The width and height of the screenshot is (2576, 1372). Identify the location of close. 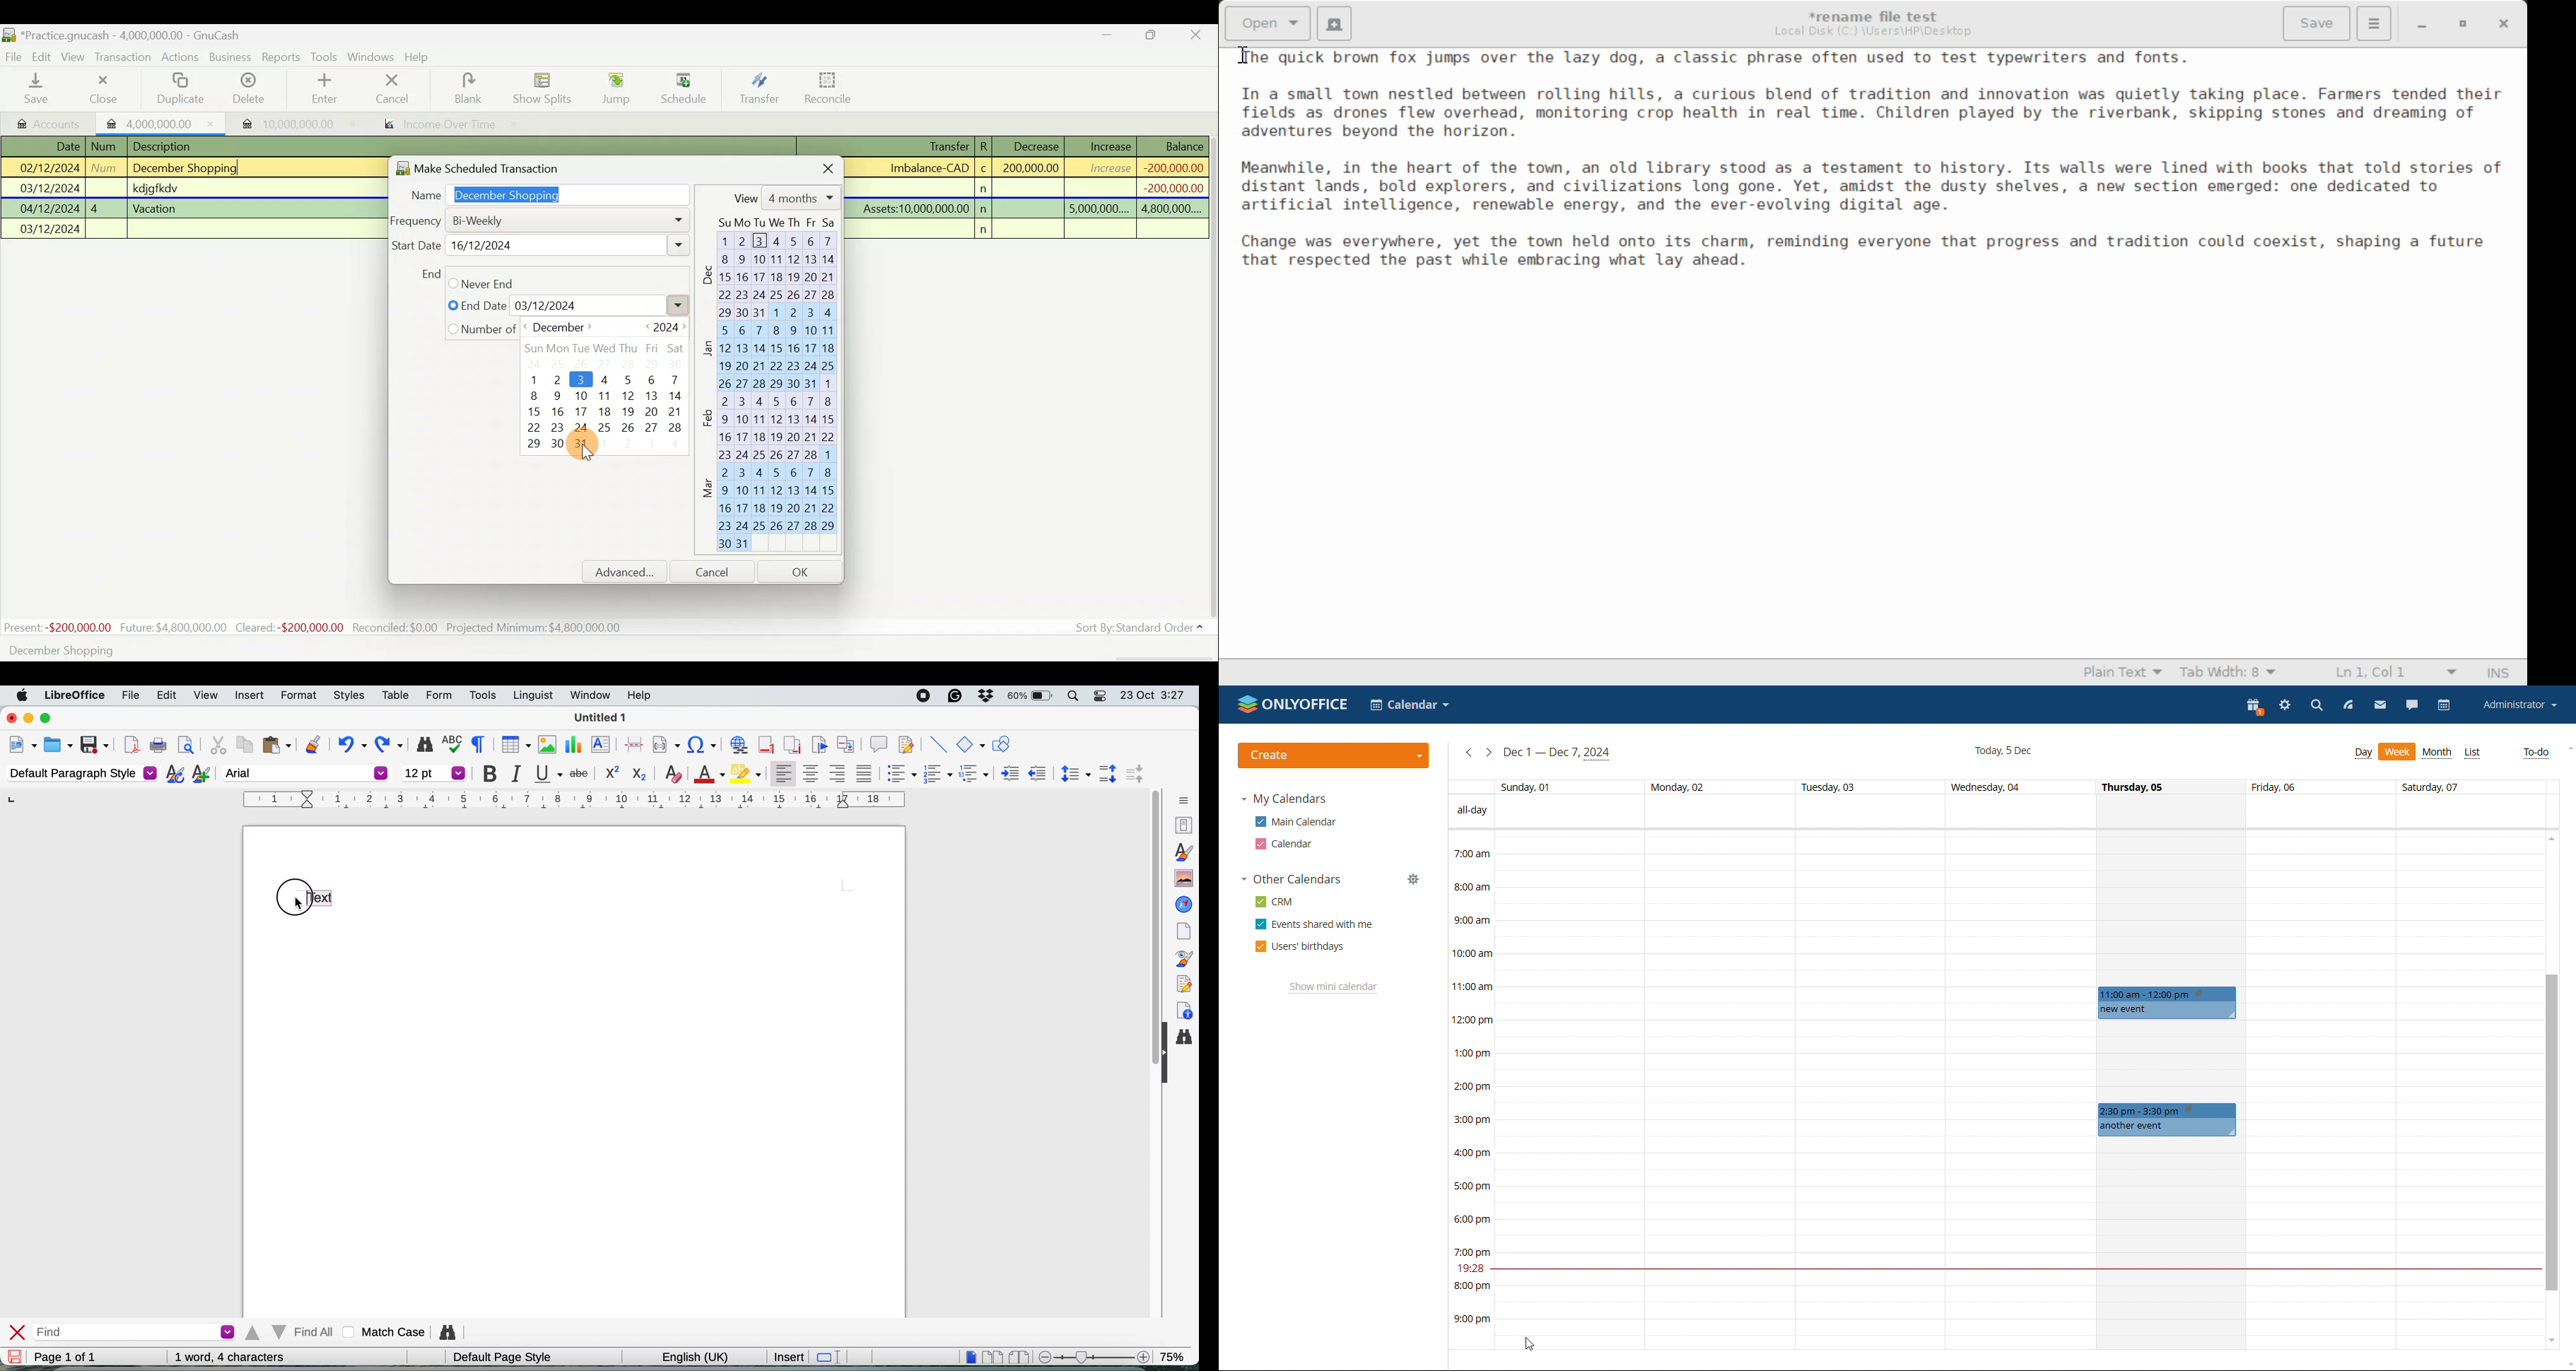
(18, 1331).